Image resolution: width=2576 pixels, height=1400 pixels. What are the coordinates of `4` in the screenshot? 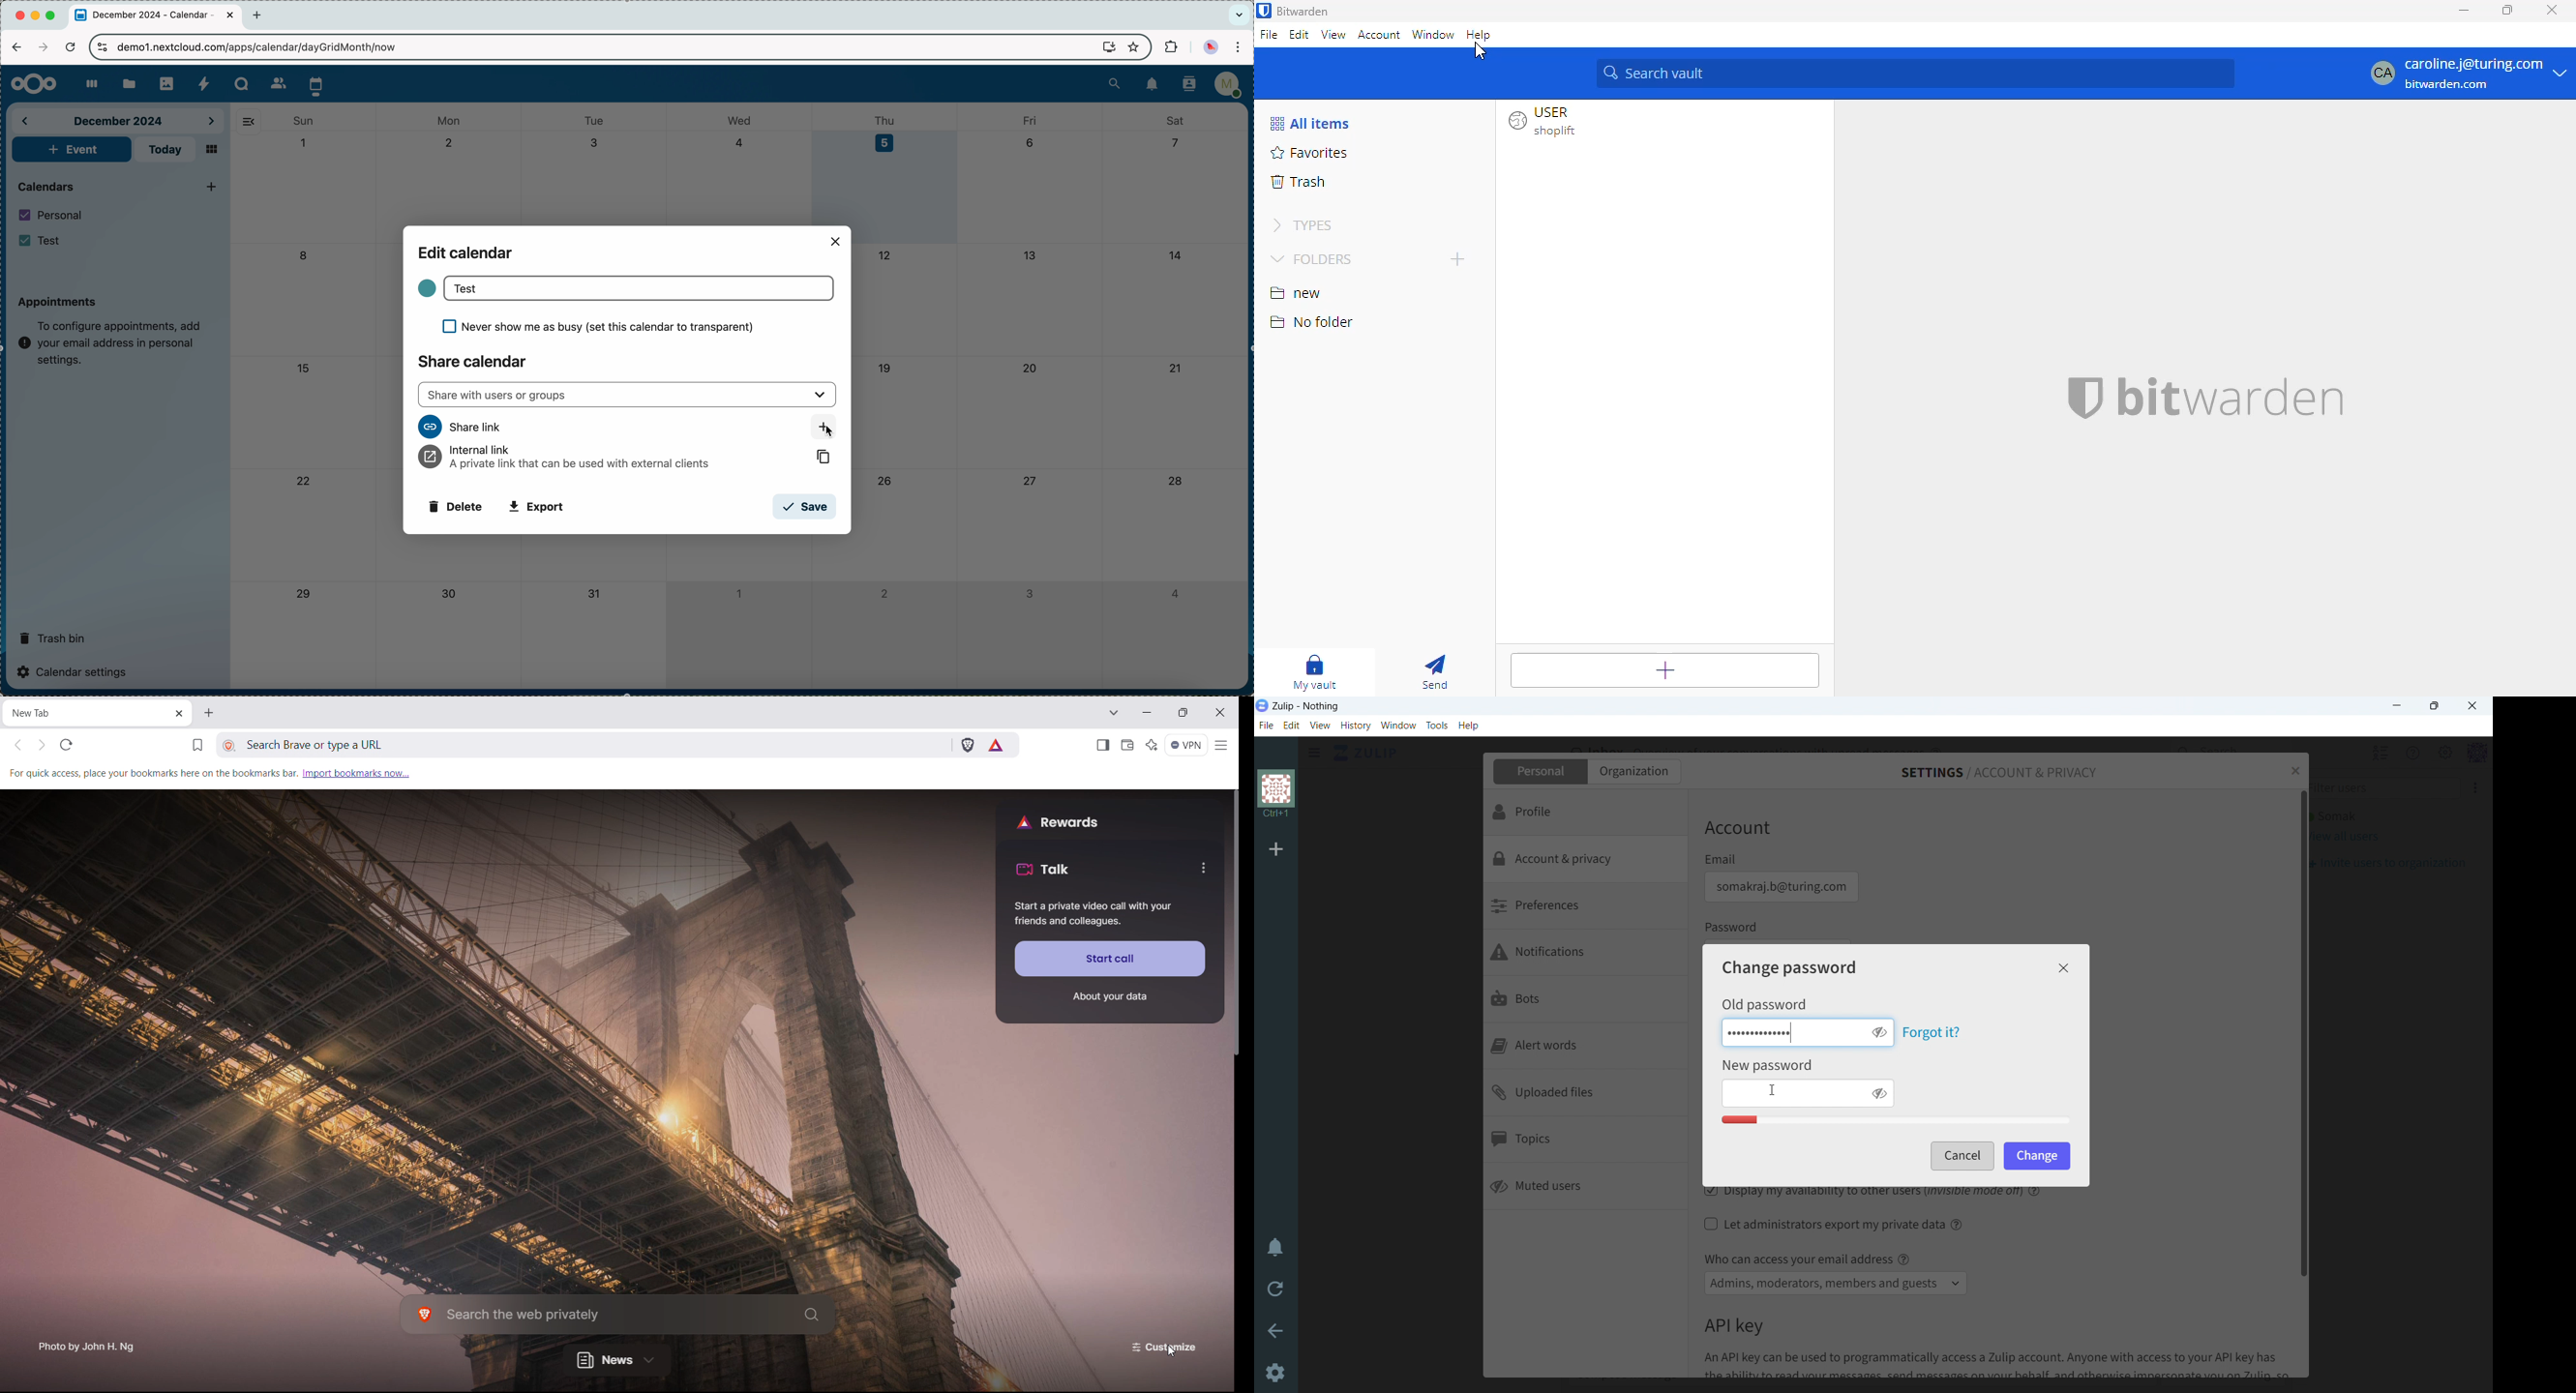 It's located at (740, 142).